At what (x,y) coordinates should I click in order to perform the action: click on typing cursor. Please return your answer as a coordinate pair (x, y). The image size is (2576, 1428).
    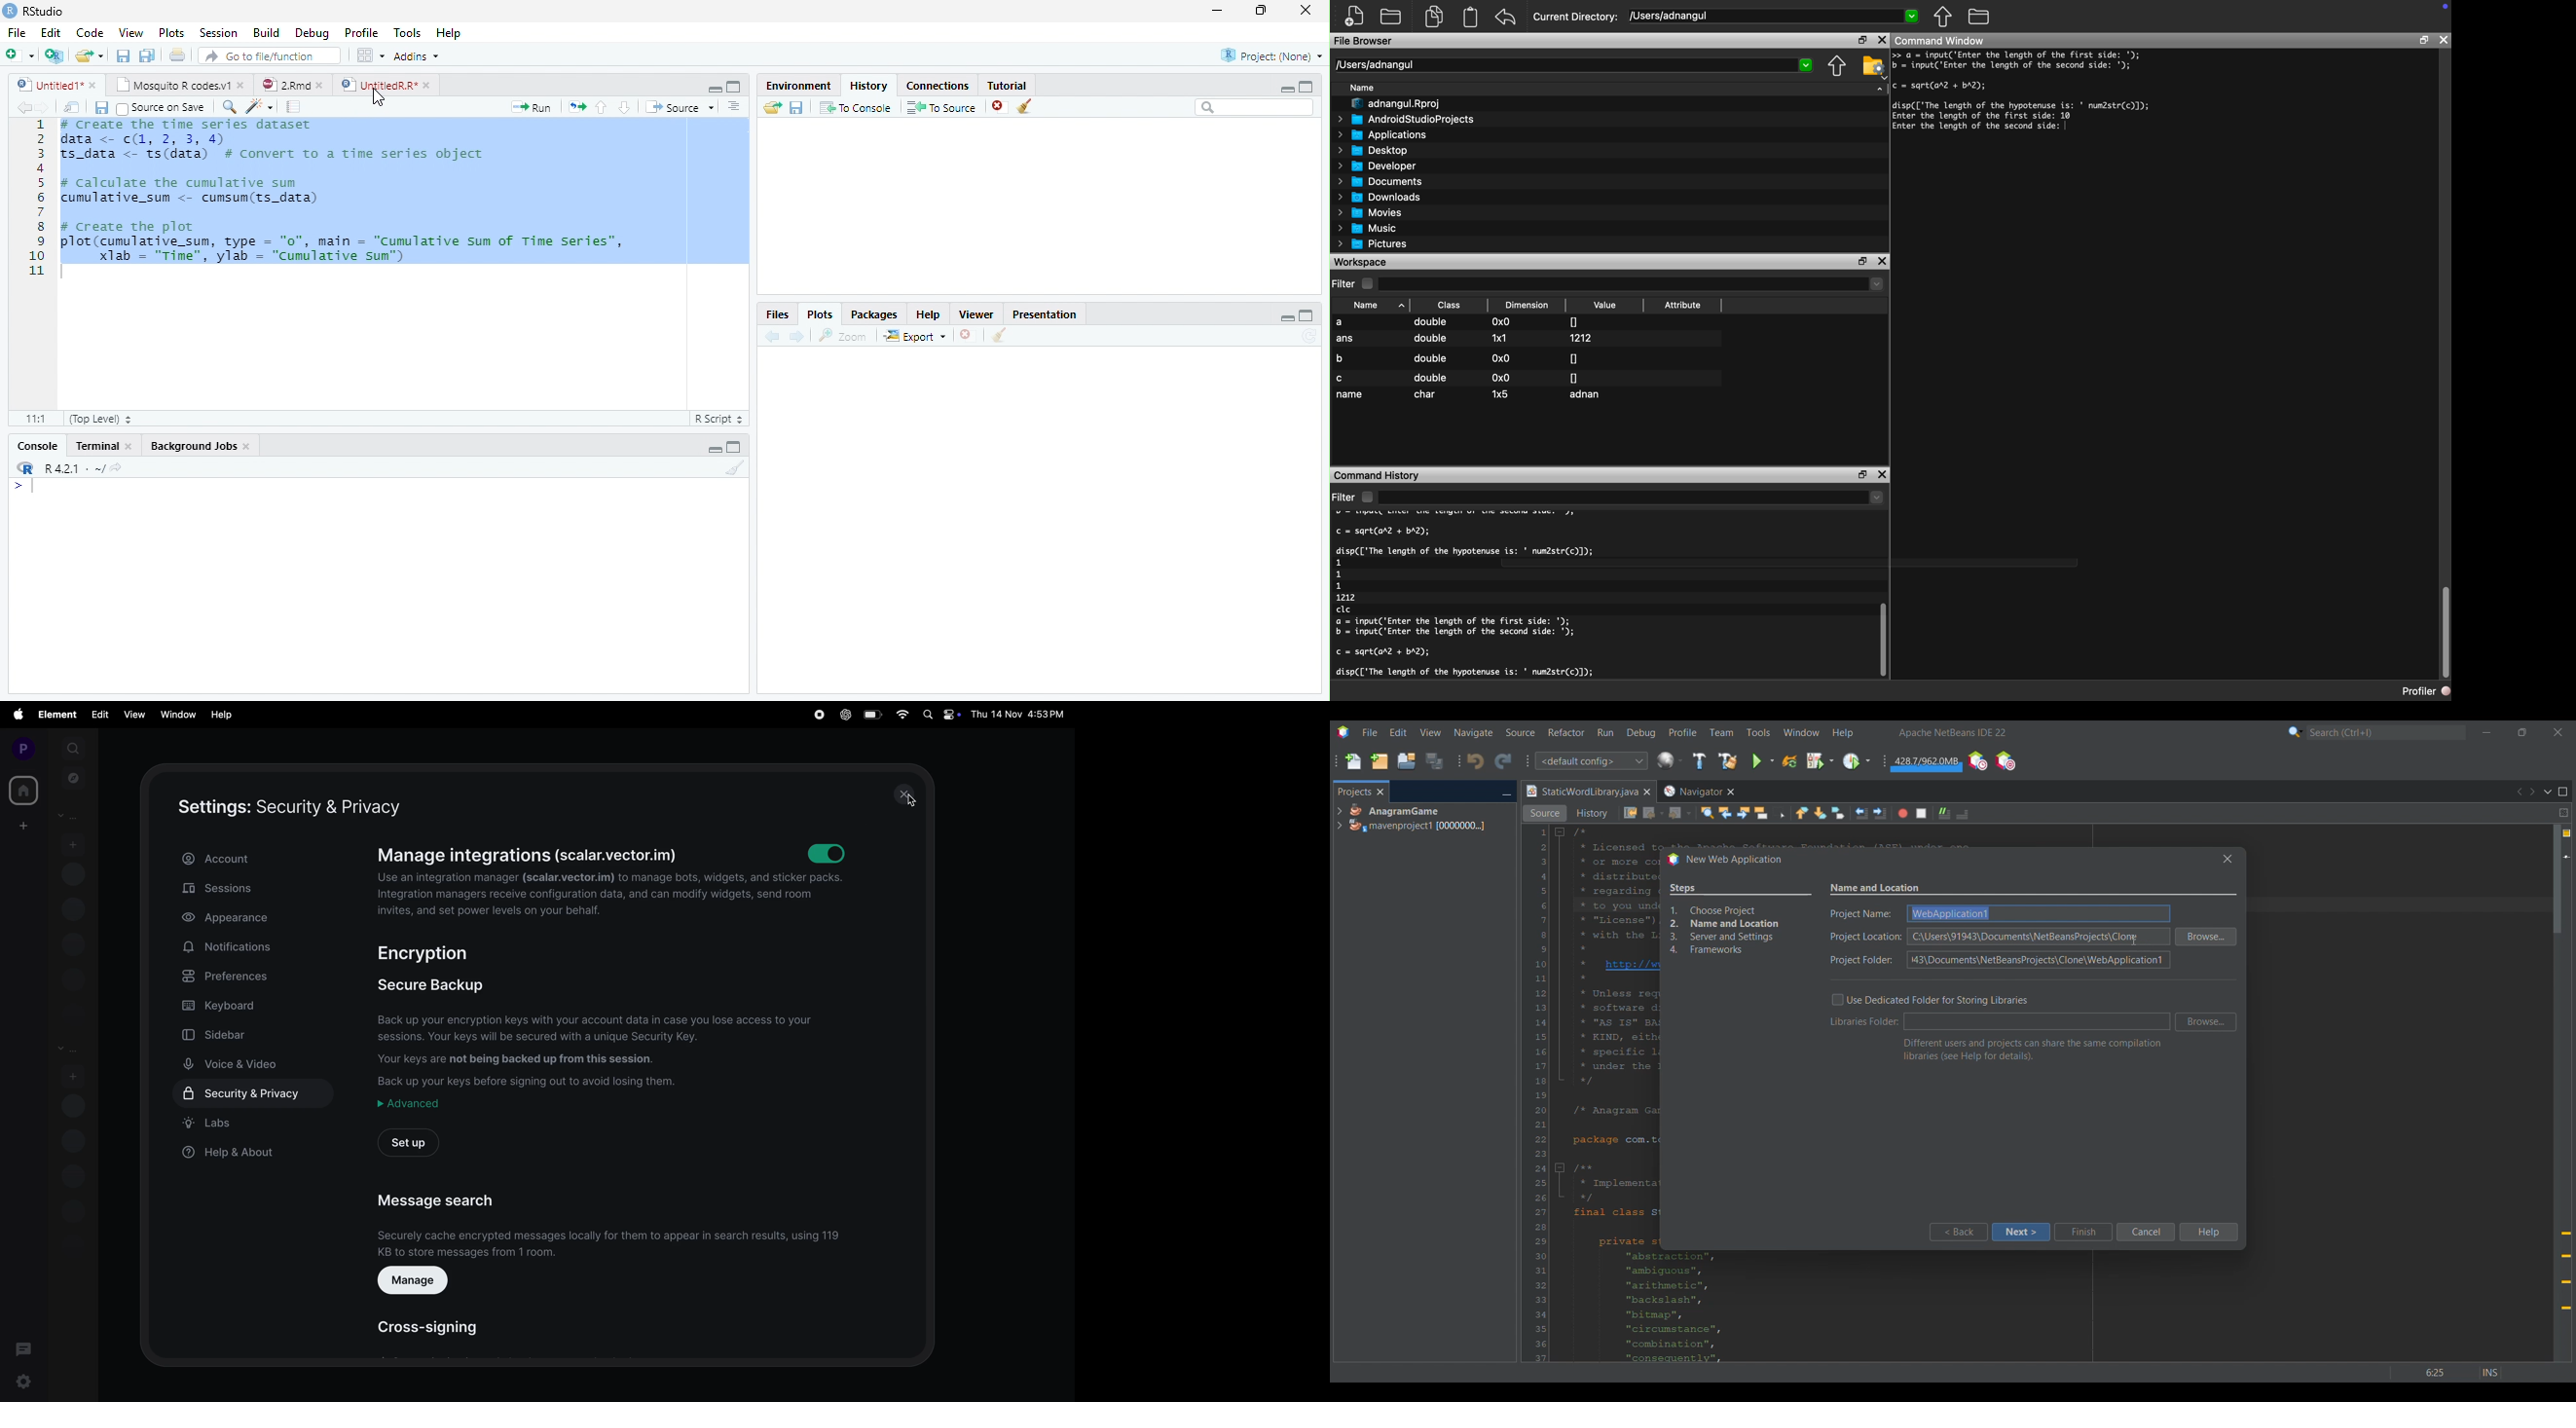
    Looking at the image, I should click on (2069, 128).